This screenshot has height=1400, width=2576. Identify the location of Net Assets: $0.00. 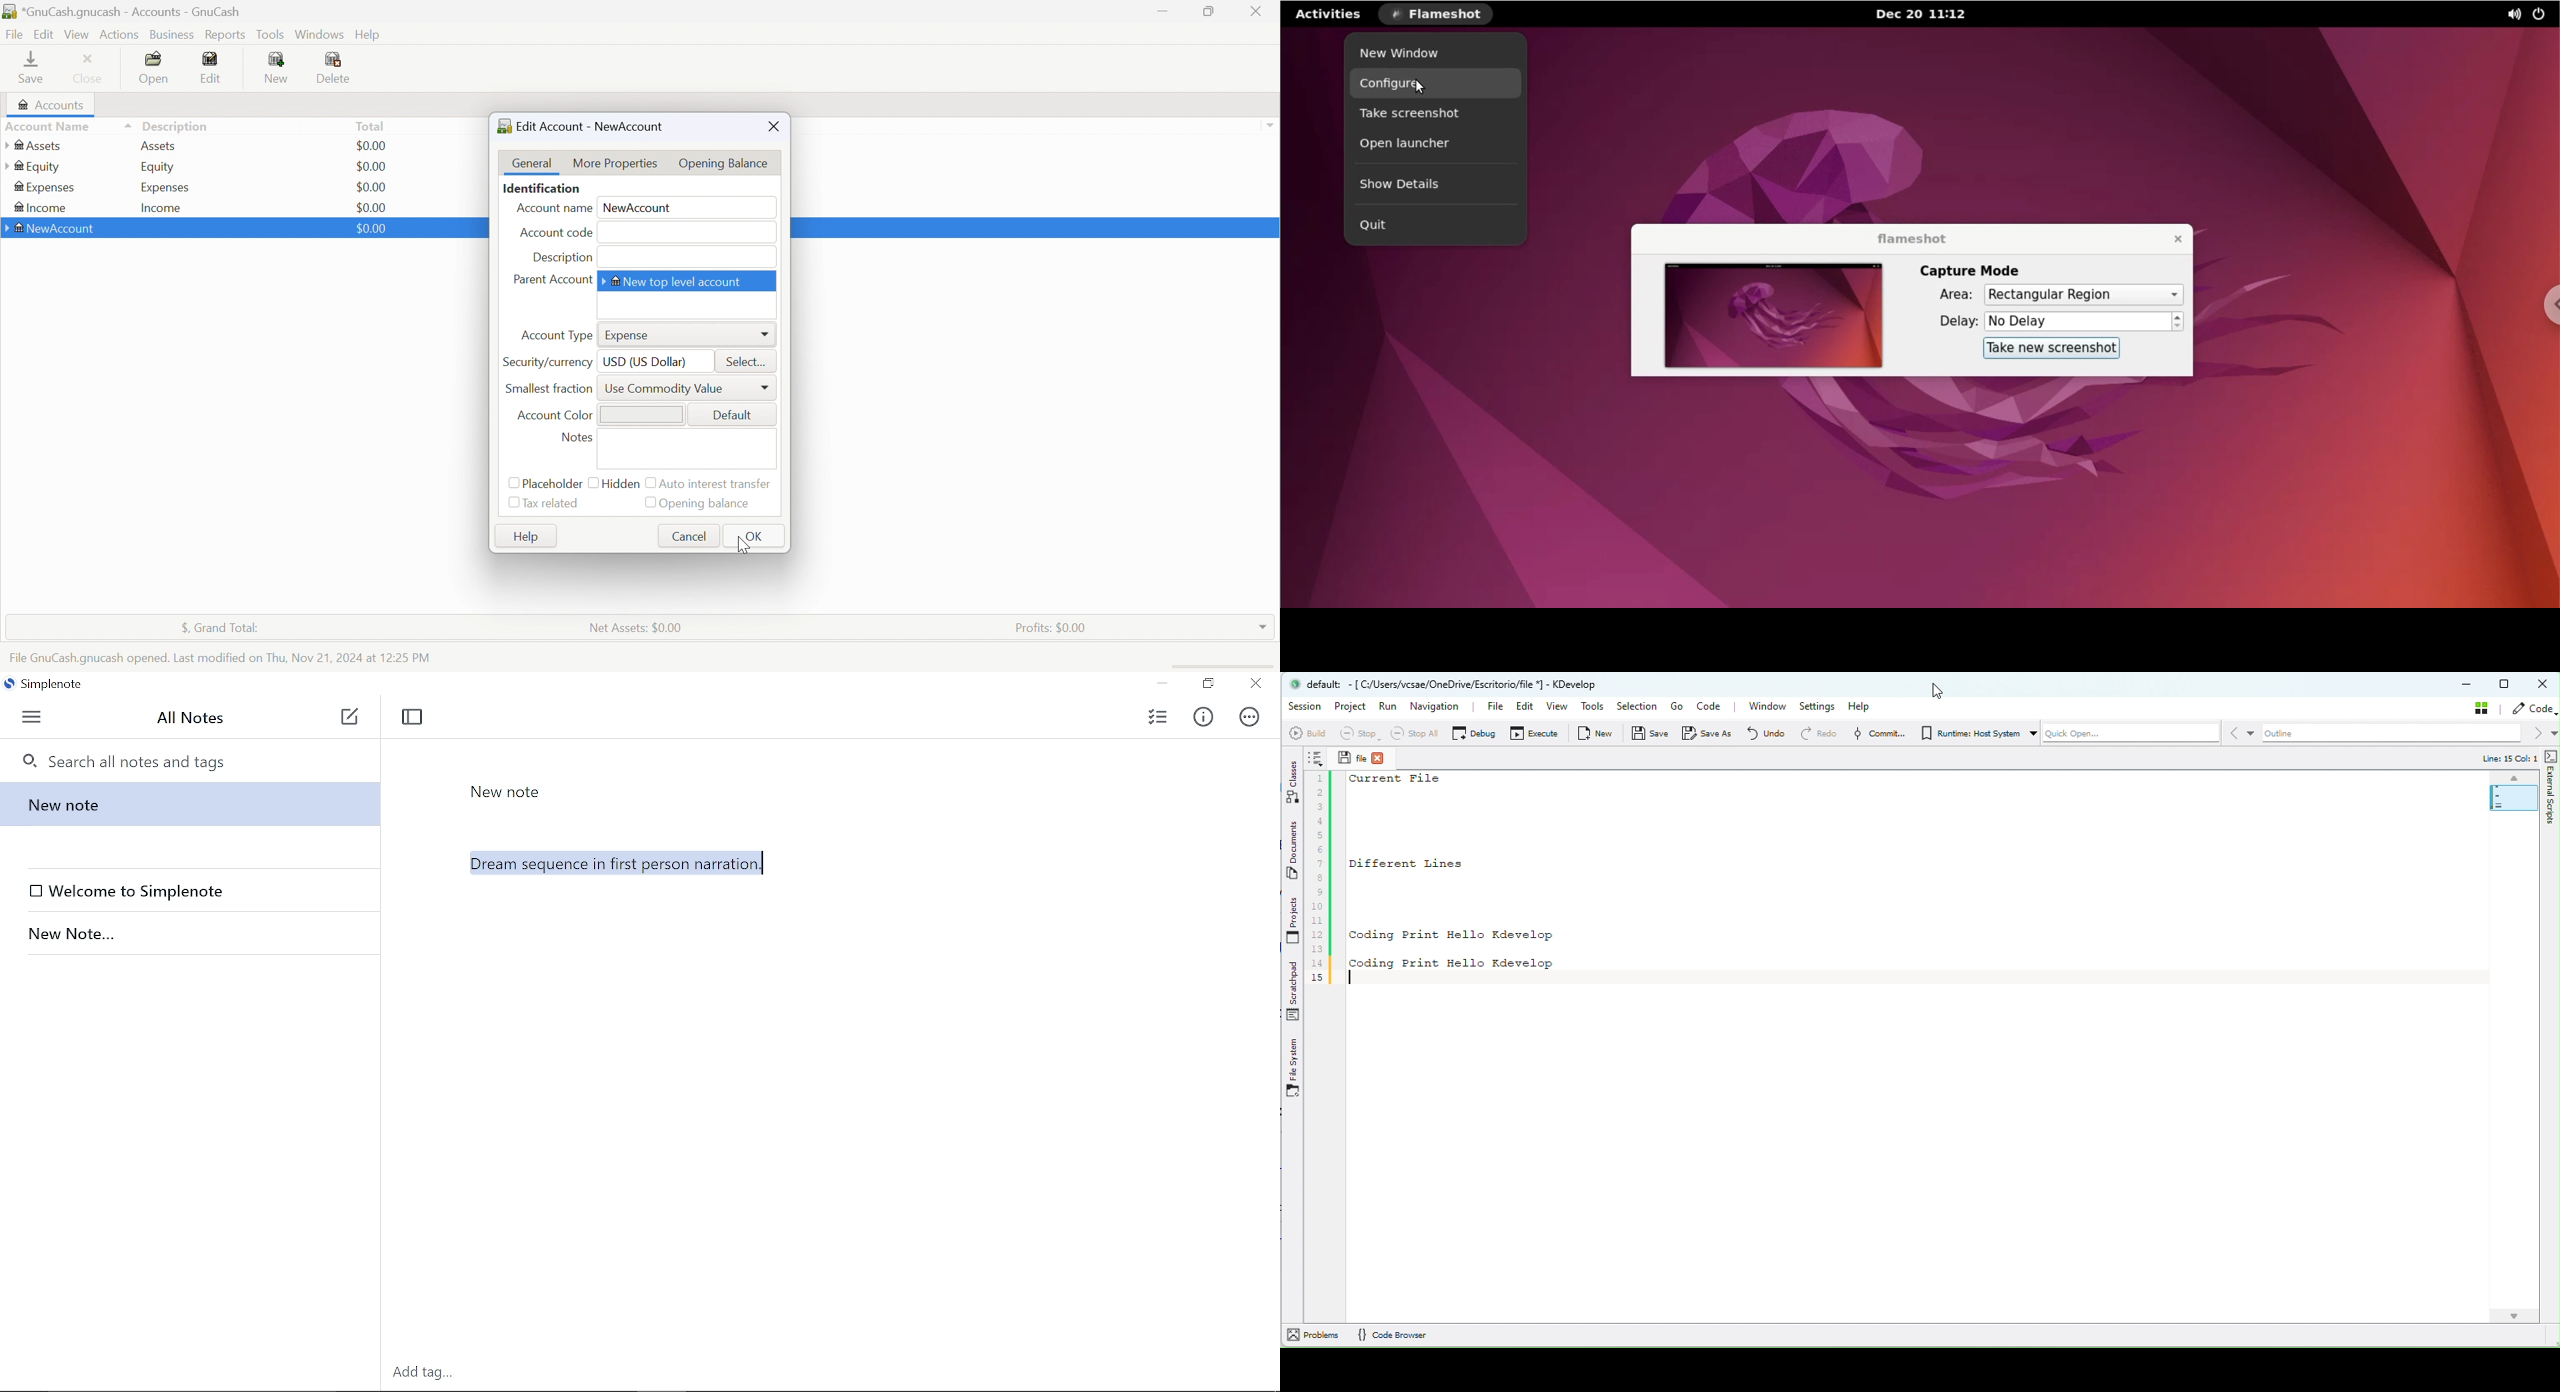
(635, 628).